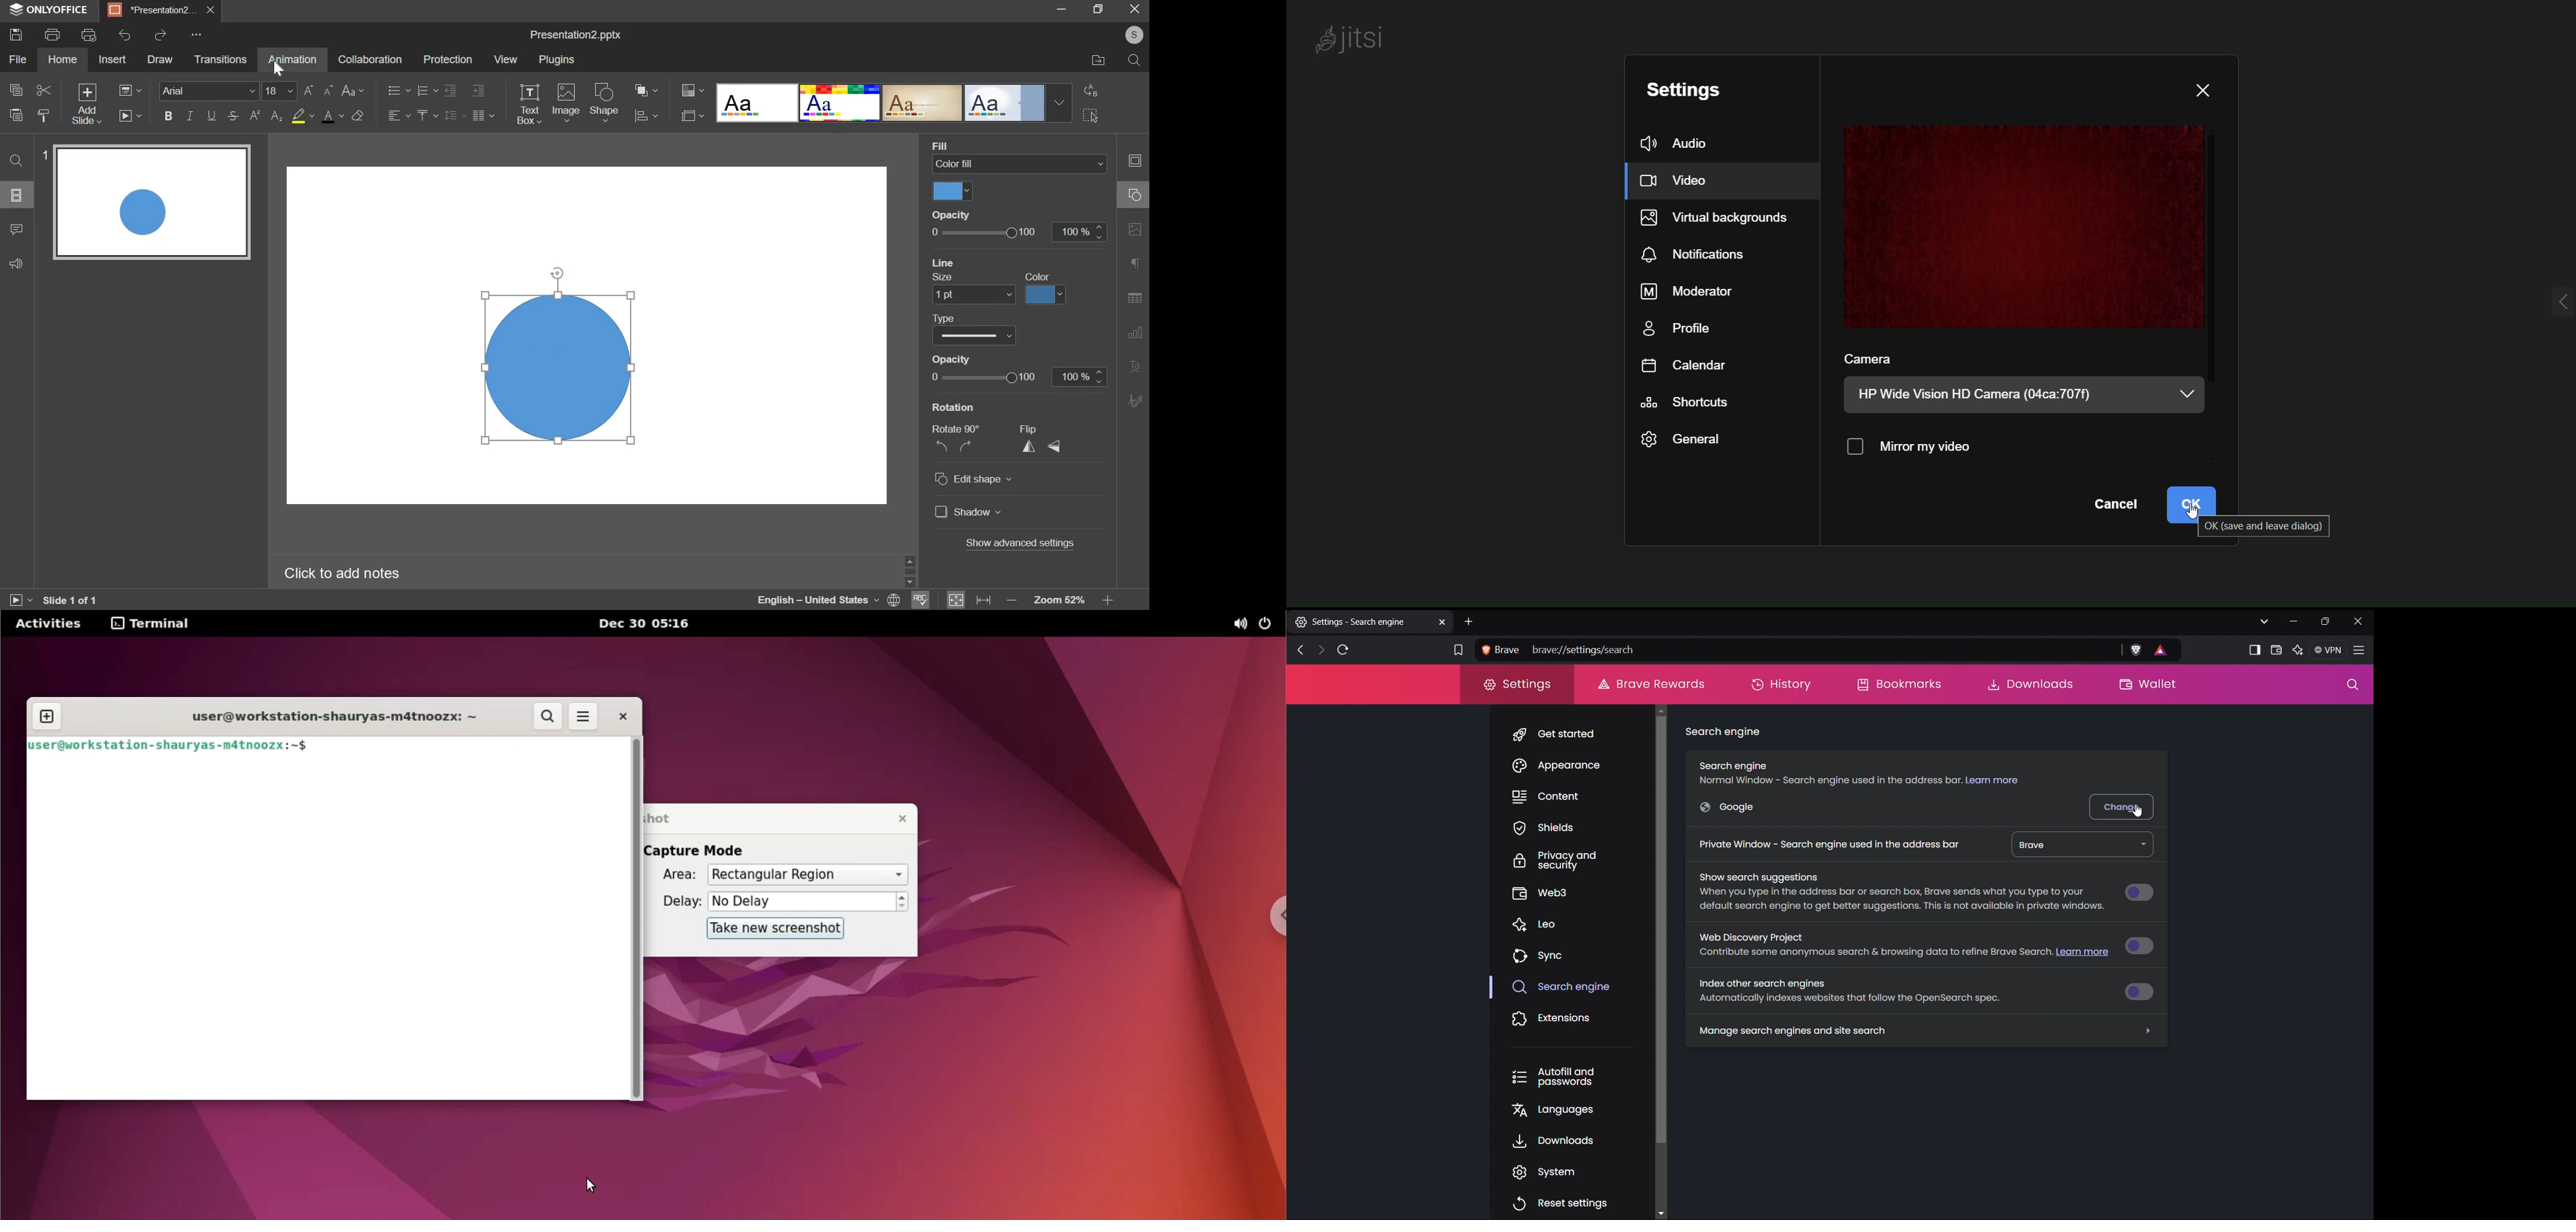  I want to click on font, so click(208, 91).